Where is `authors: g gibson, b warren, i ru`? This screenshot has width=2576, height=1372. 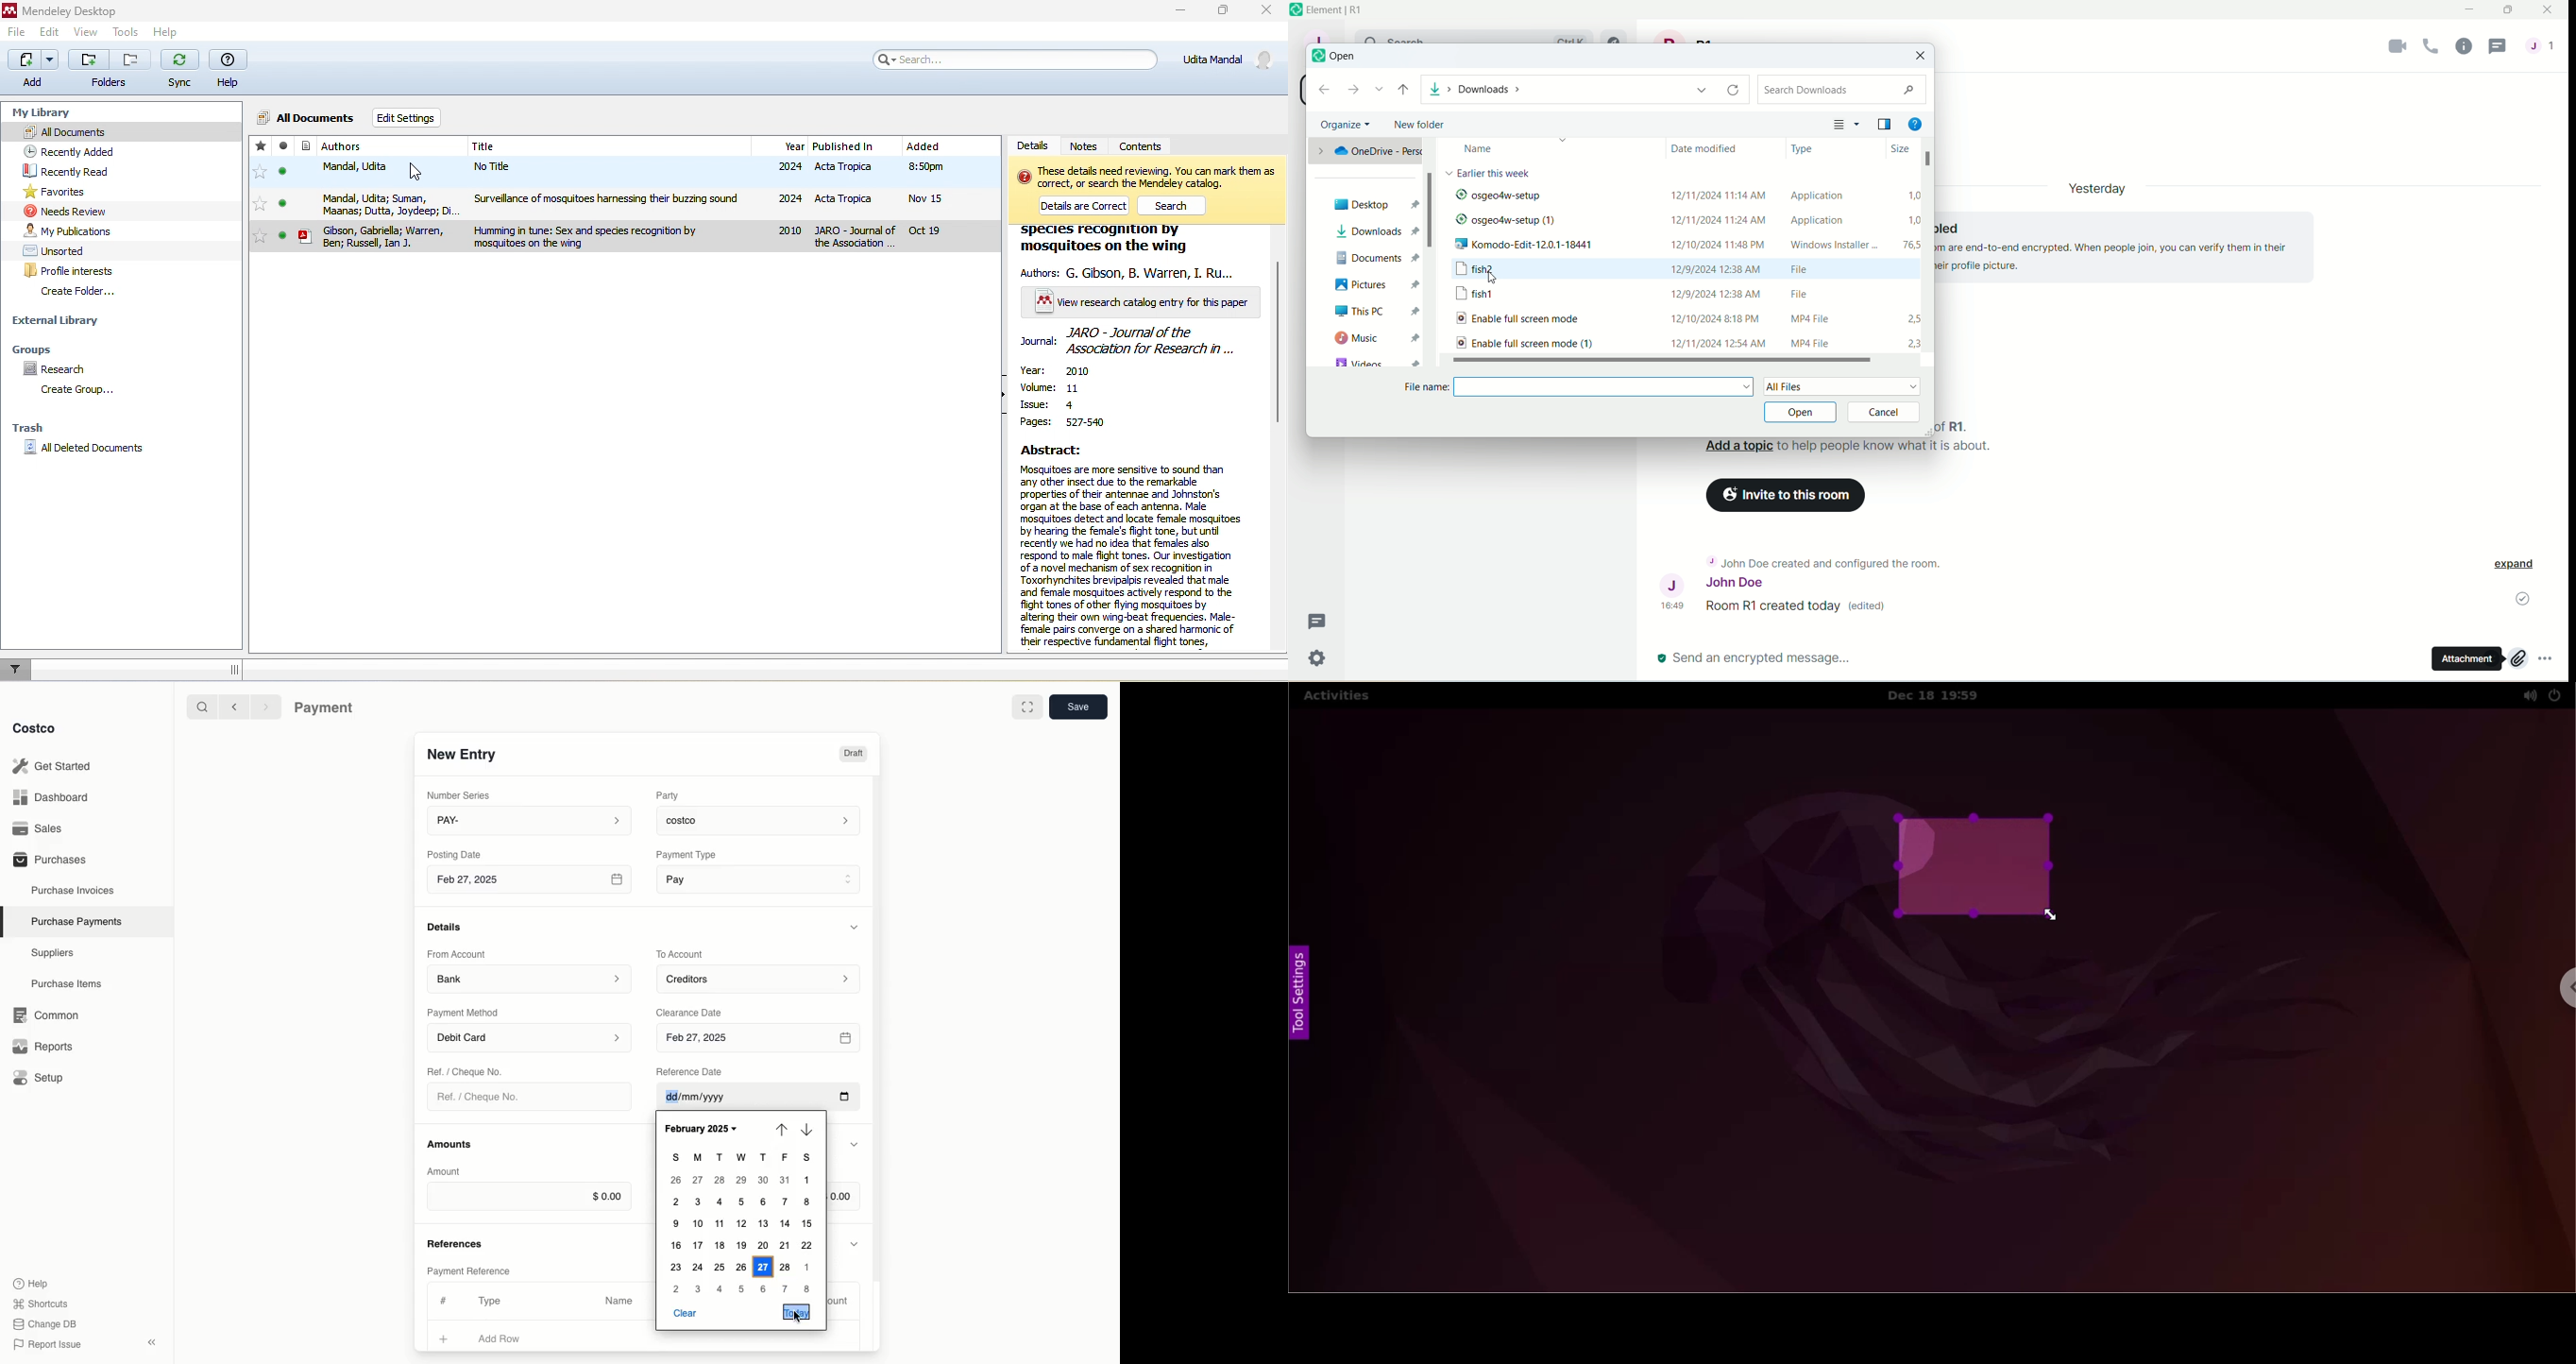 authors: g gibson, b warren, i ru is located at coordinates (1135, 273).